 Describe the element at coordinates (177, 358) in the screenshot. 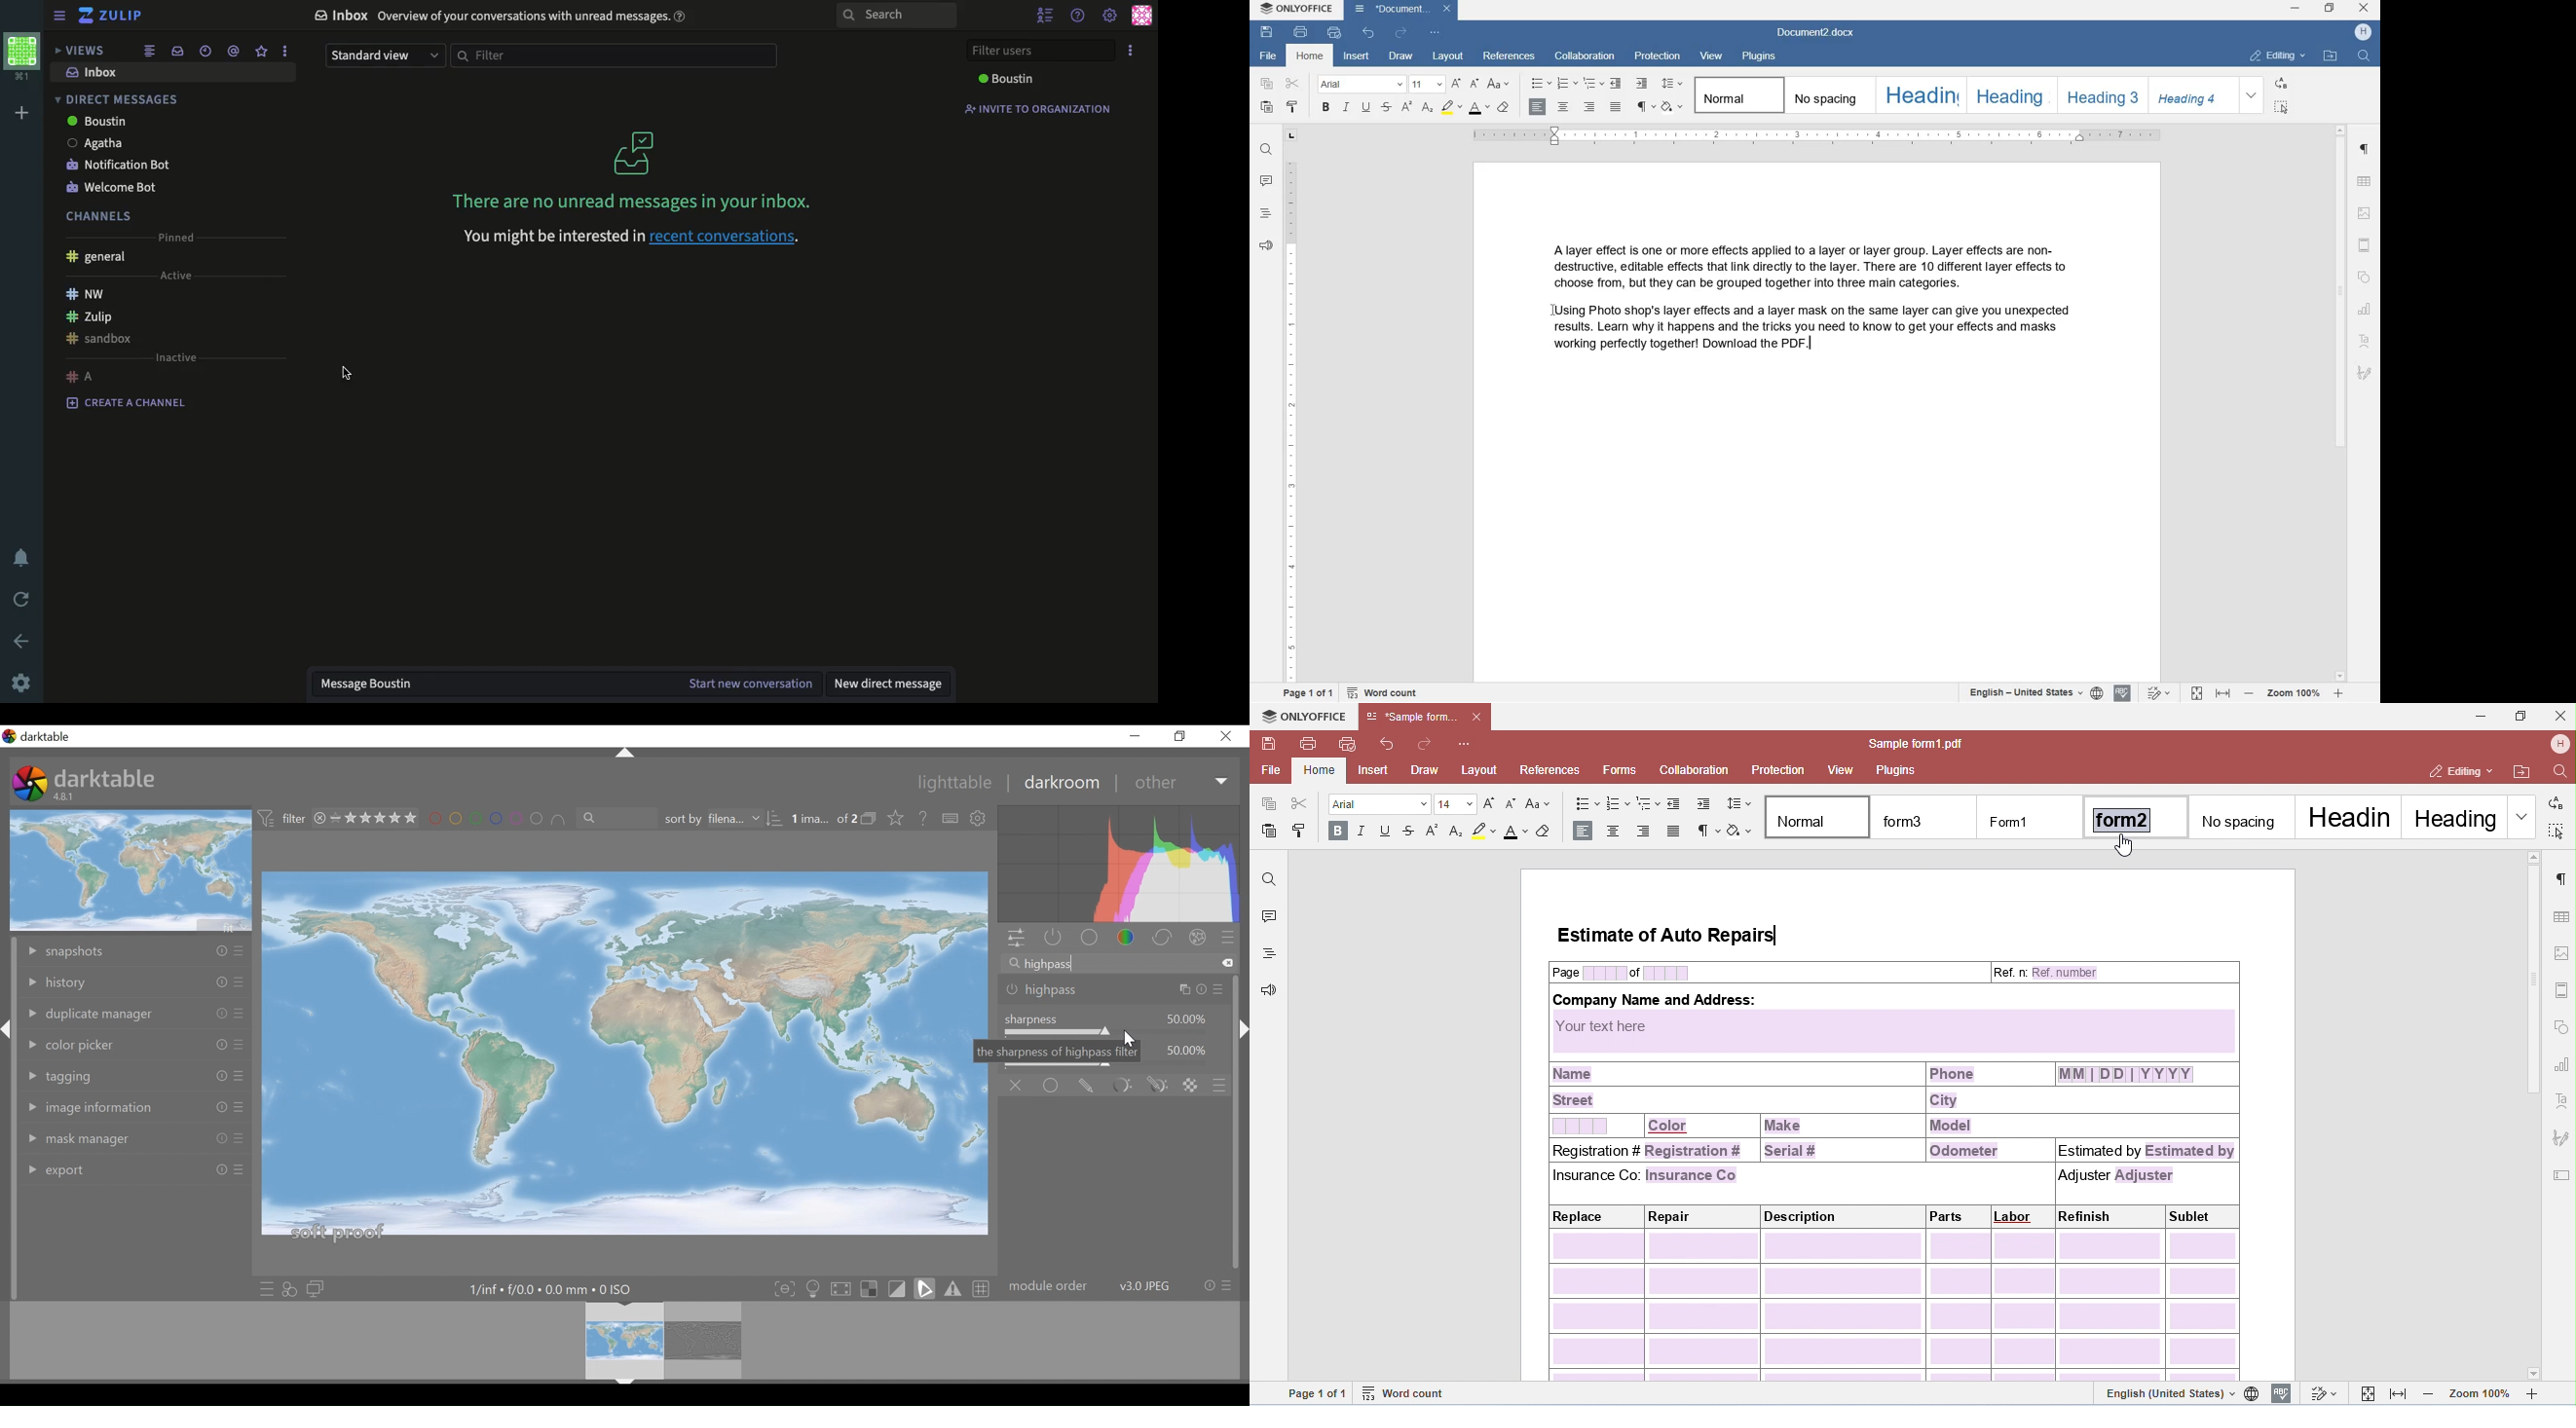

I see `inactive` at that location.